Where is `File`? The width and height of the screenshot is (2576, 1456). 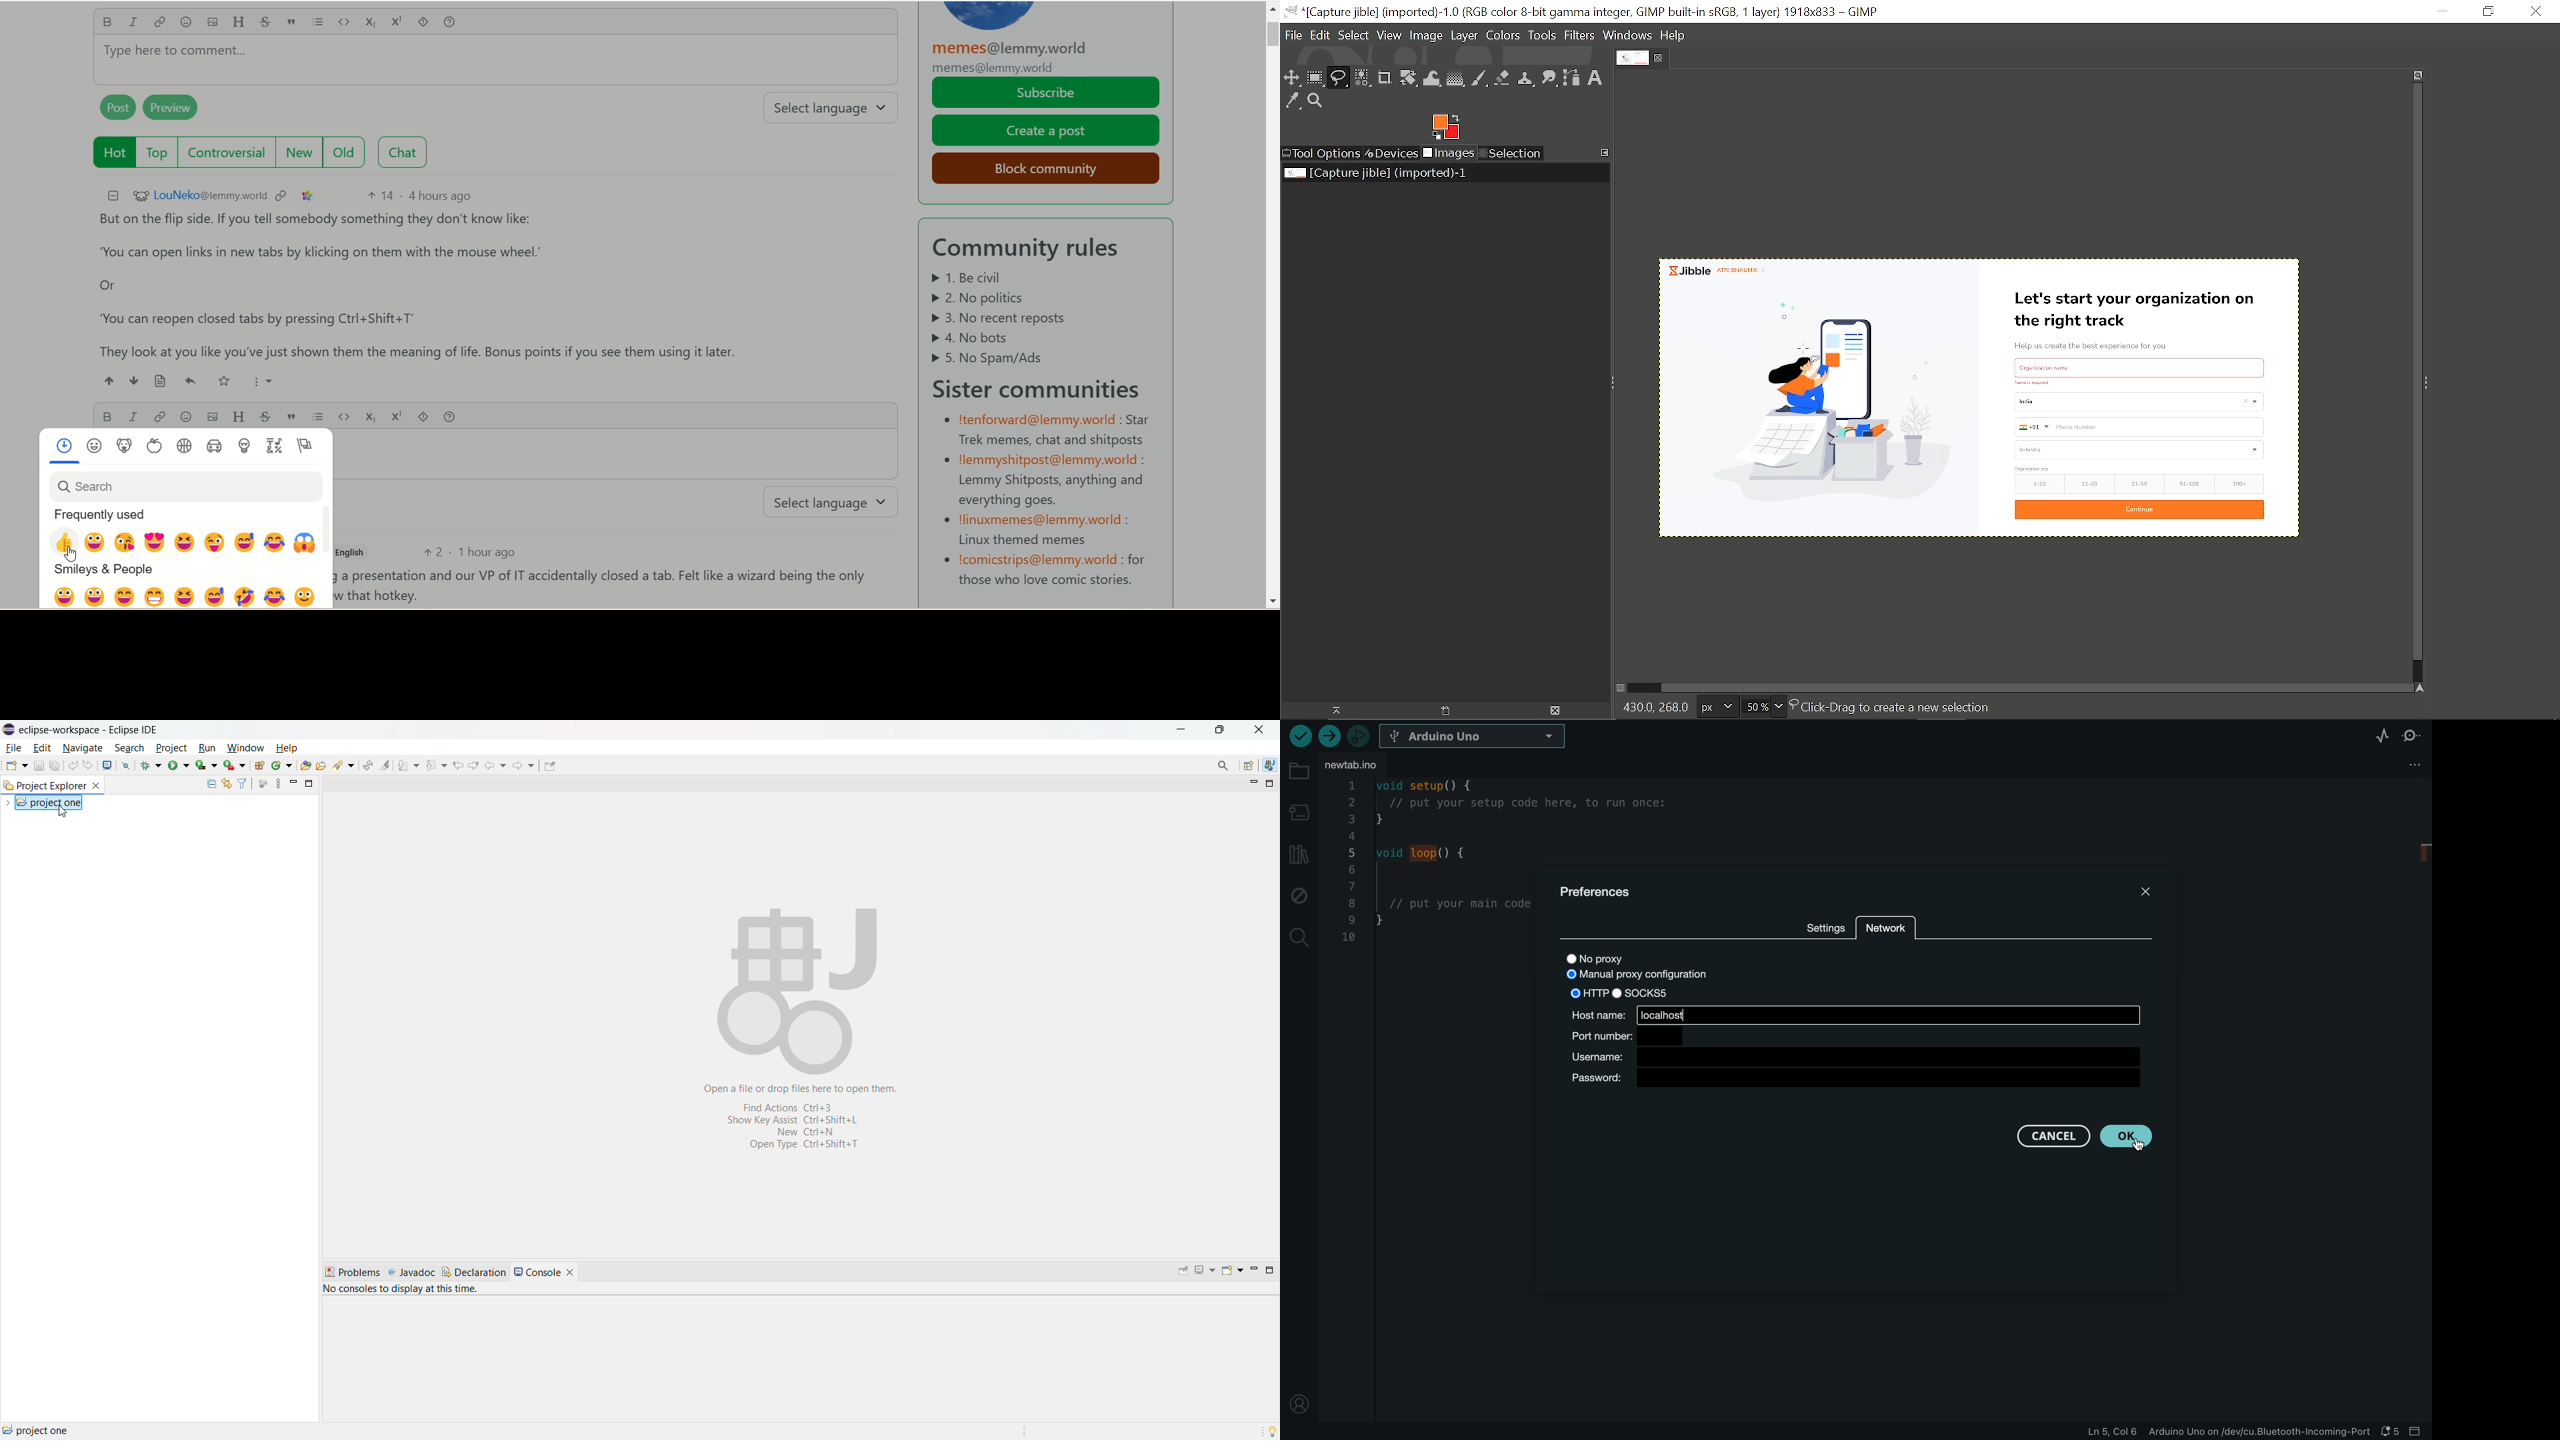 File is located at coordinates (1293, 35).